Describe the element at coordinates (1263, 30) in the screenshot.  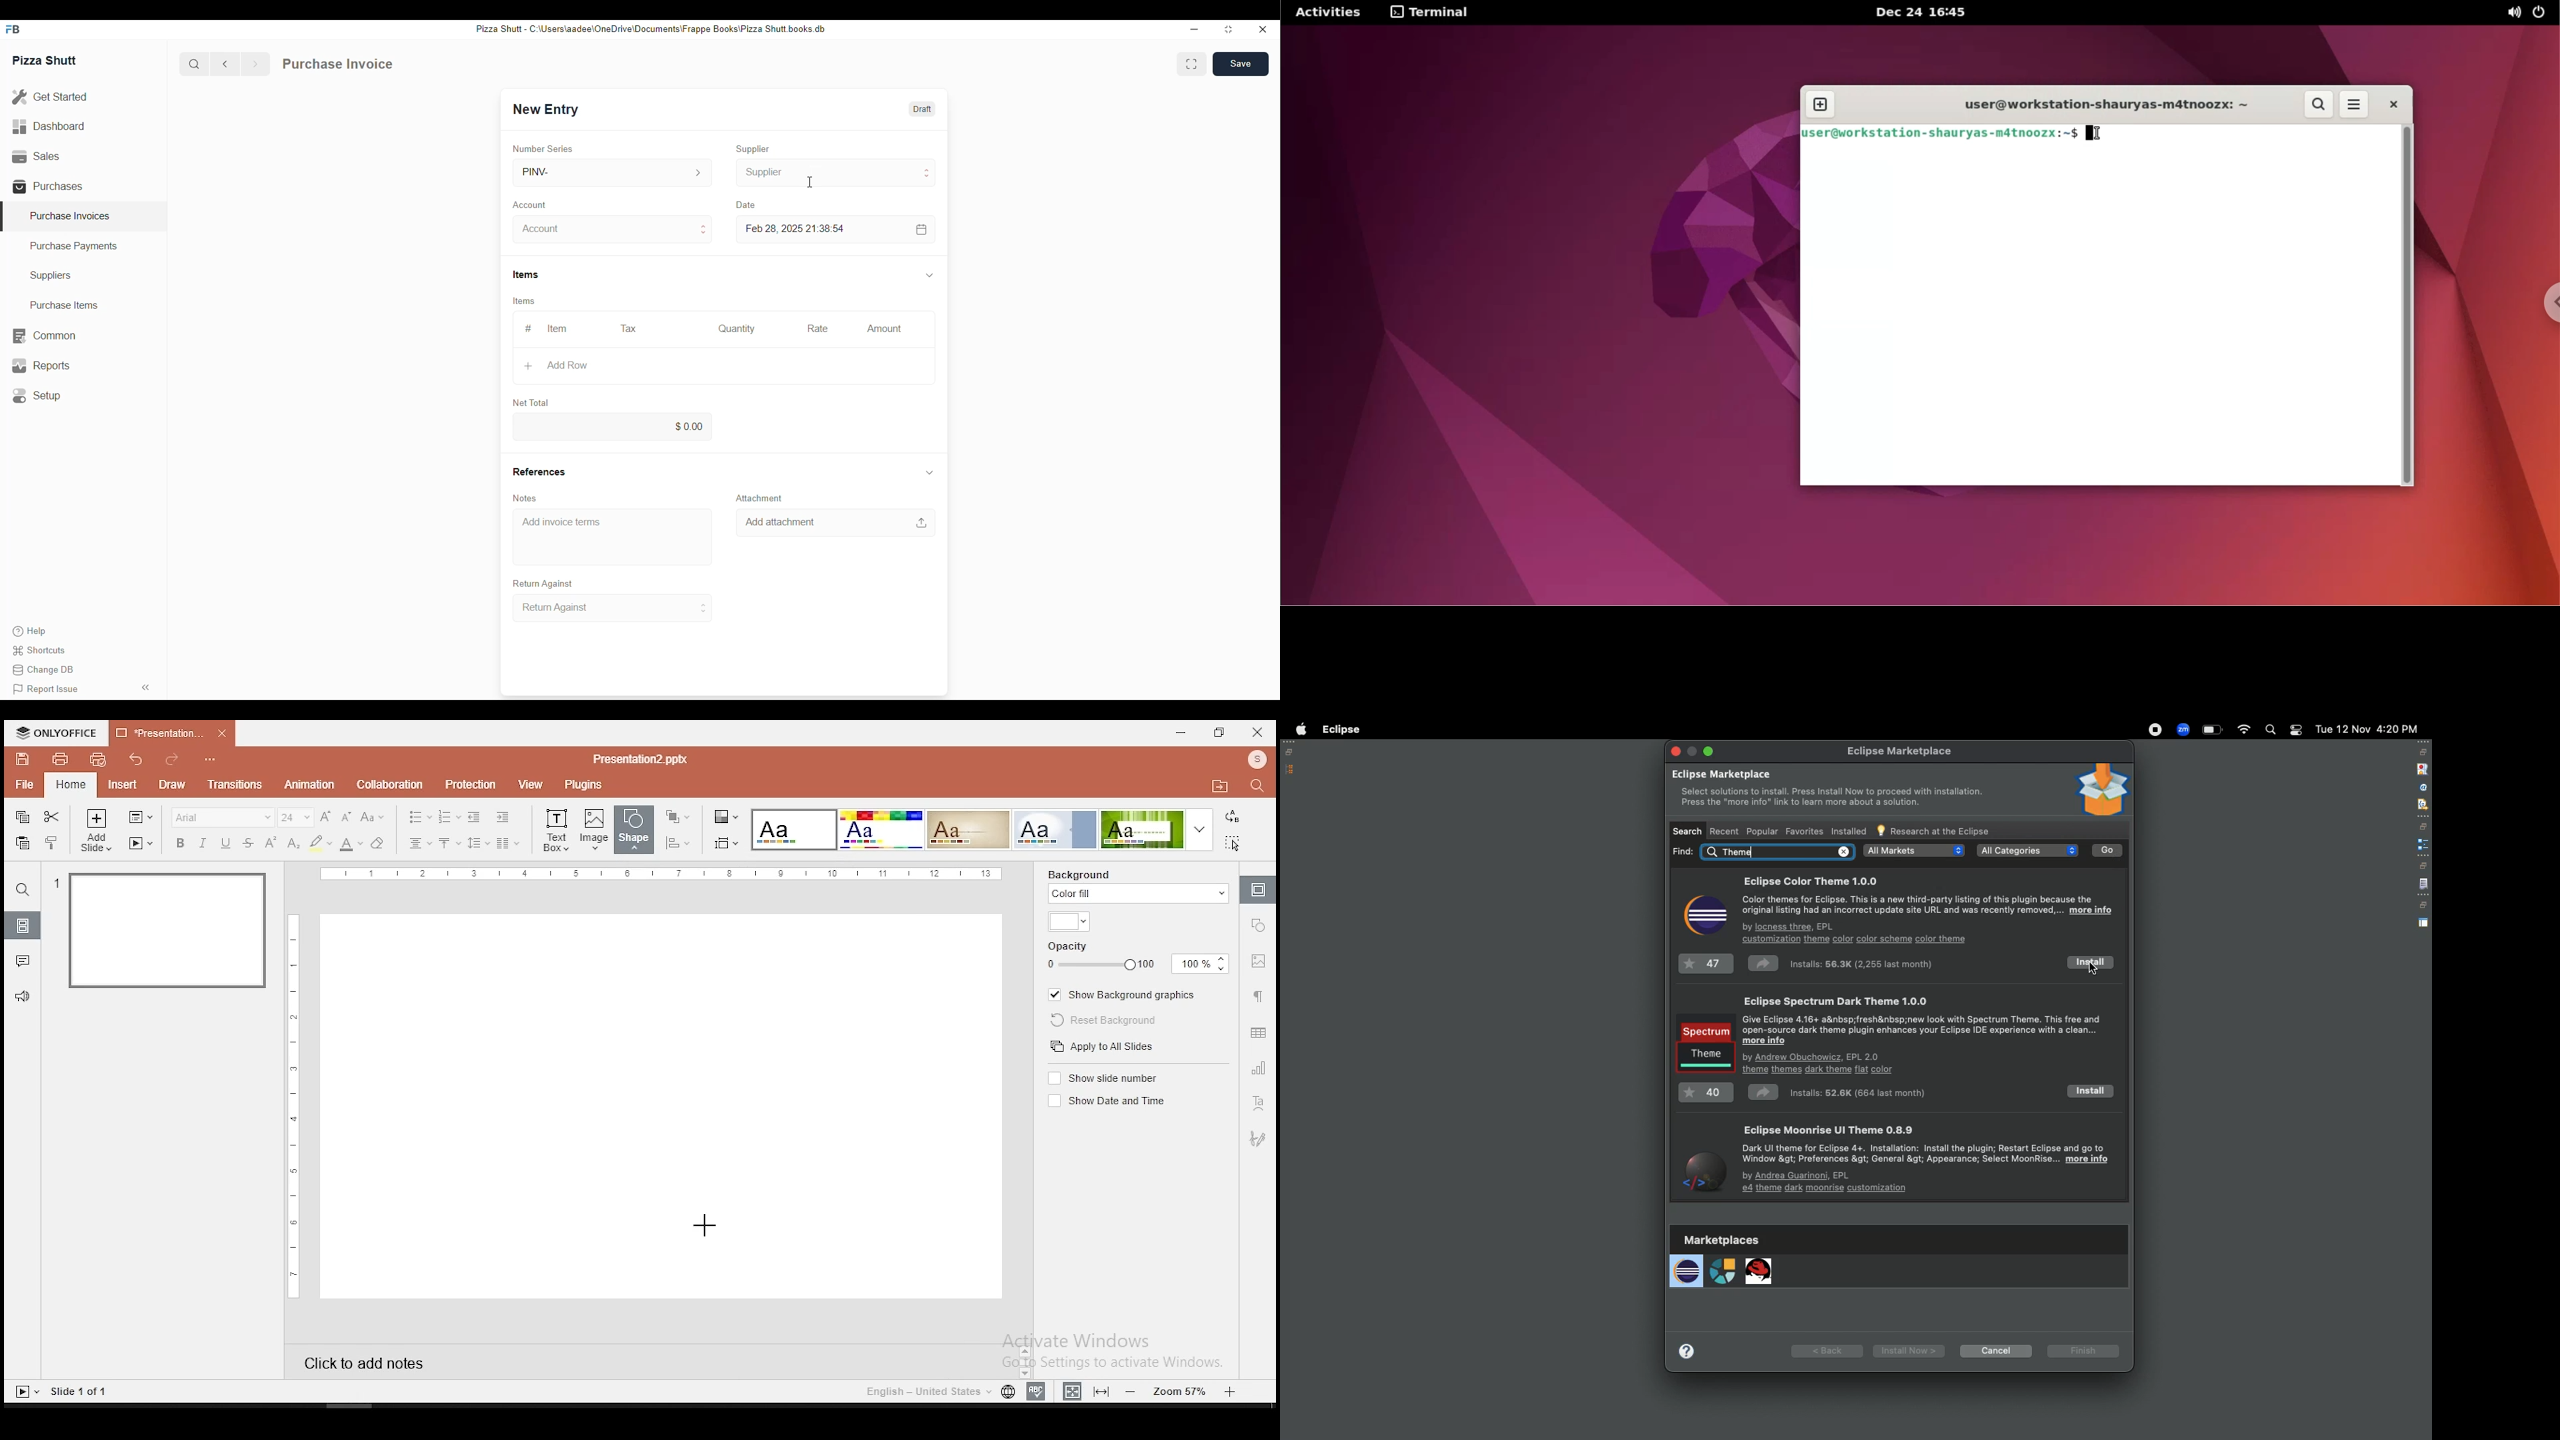
I see `close` at that location.